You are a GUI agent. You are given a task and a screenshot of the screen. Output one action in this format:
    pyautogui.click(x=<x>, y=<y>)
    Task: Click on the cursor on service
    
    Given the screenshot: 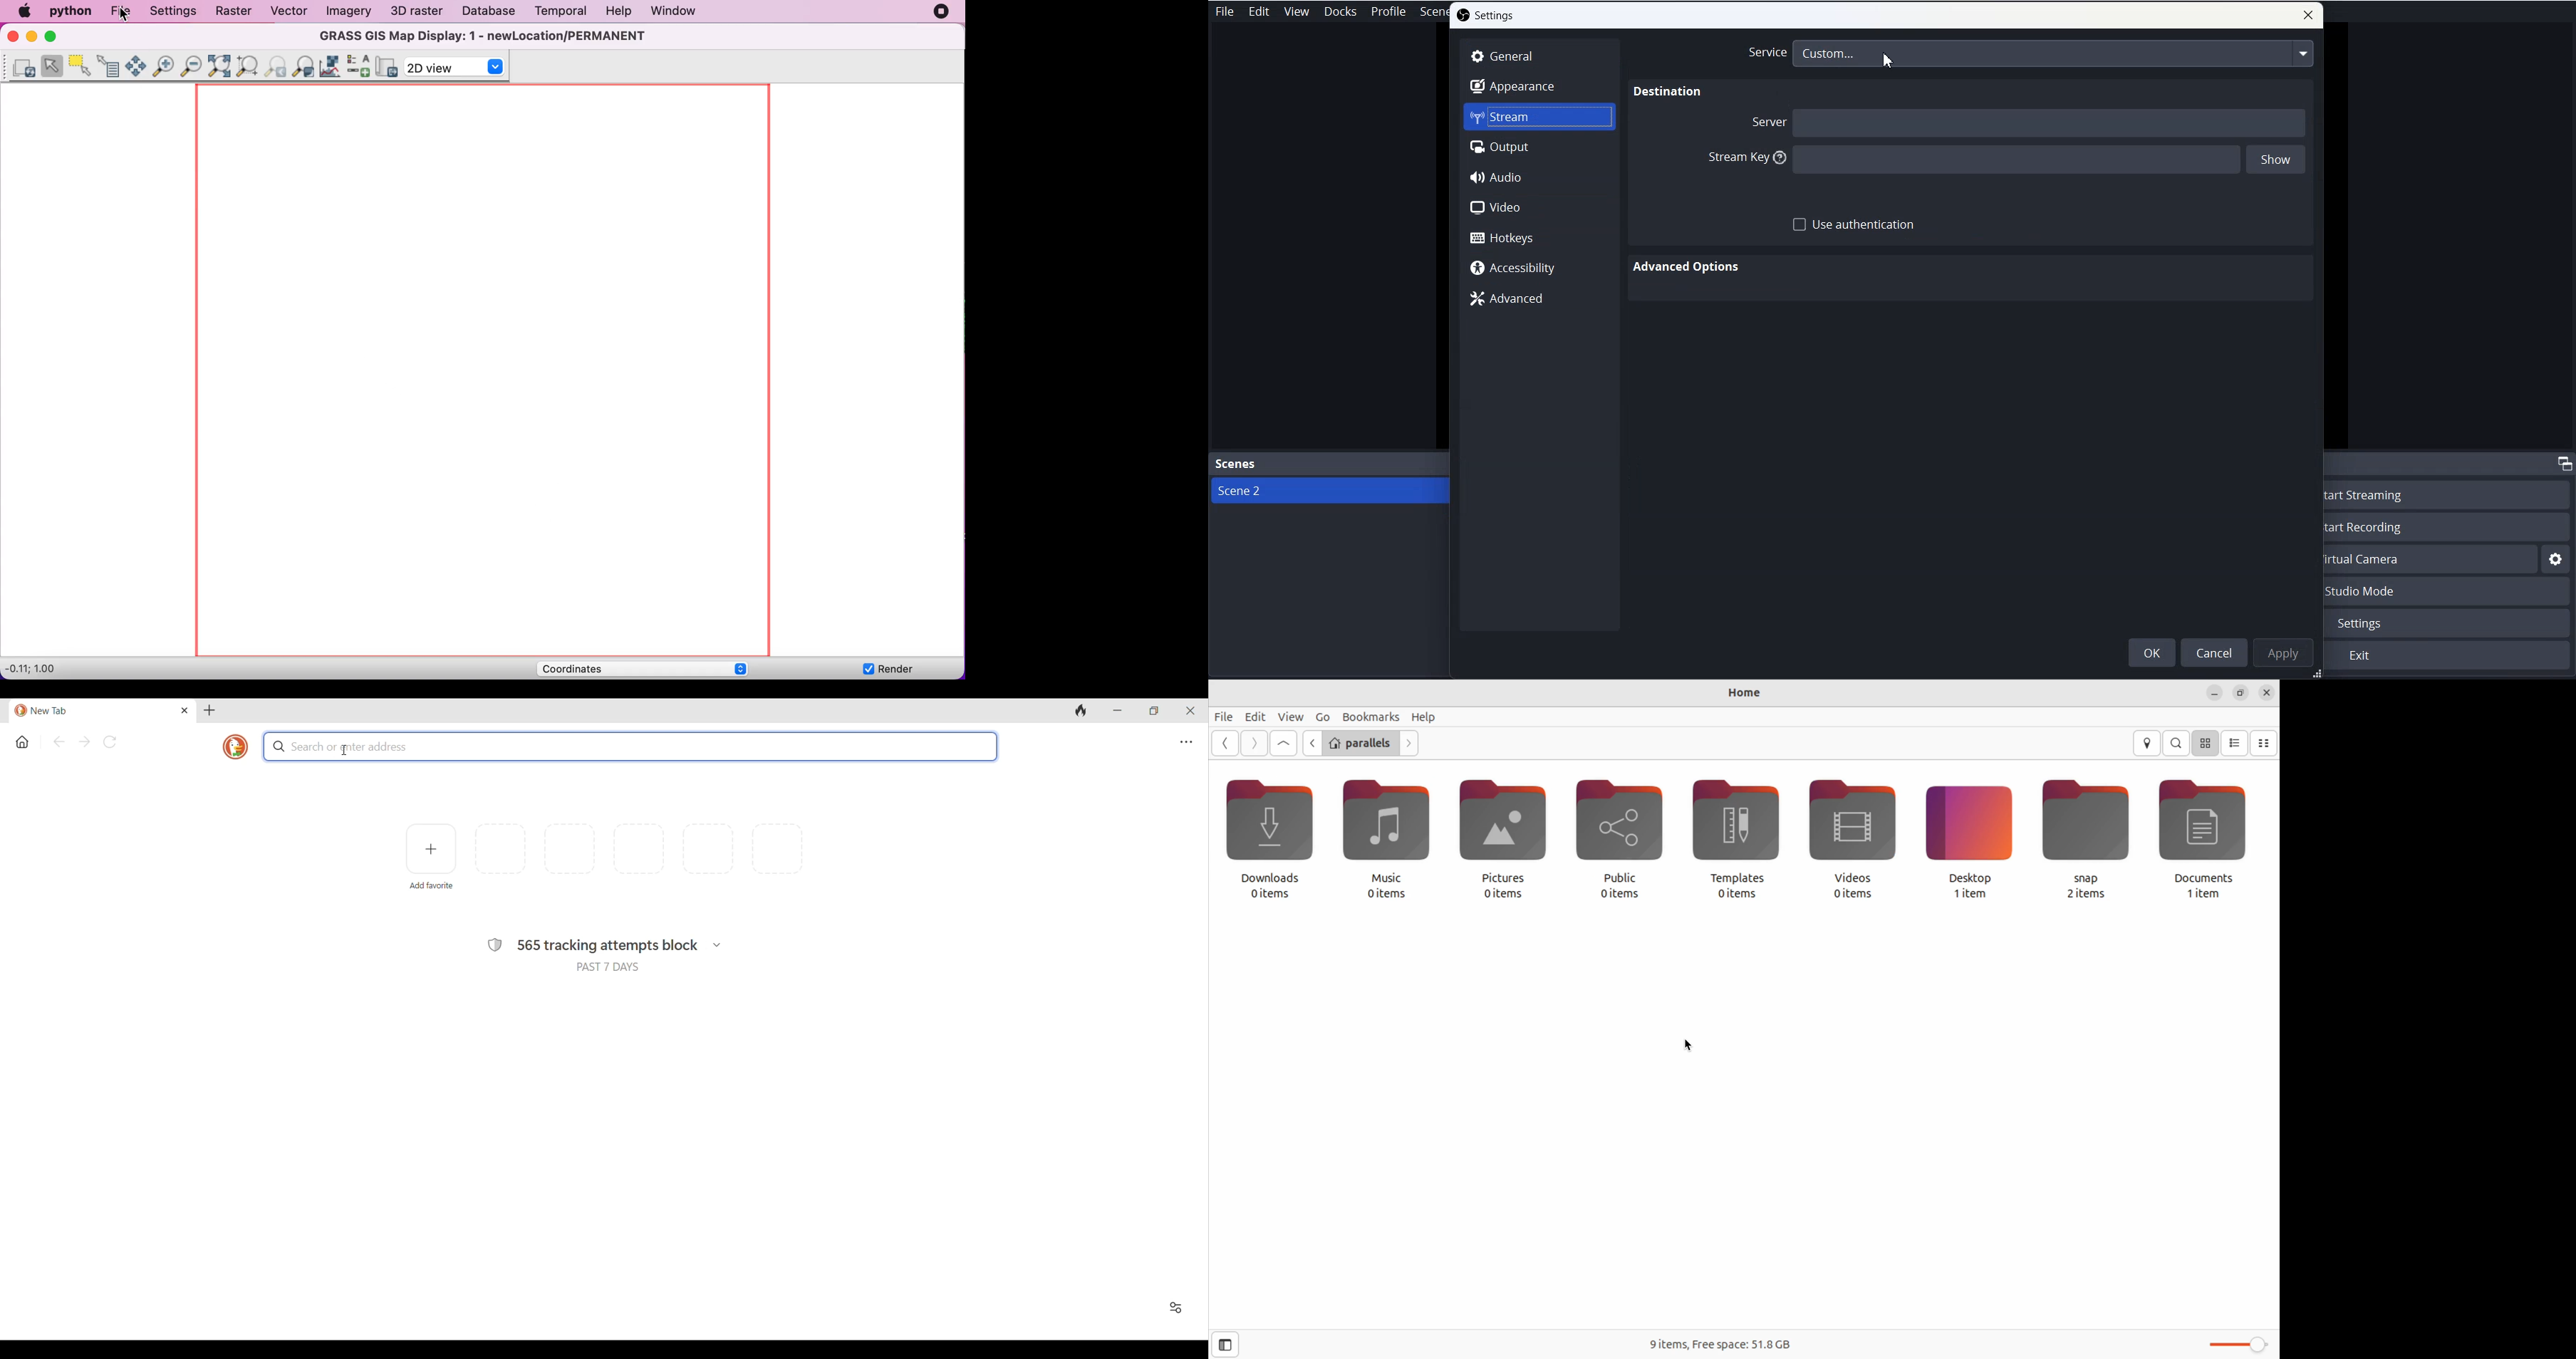 What is the action you would take?
    pyautogui.click(x=1890, y=61)
    